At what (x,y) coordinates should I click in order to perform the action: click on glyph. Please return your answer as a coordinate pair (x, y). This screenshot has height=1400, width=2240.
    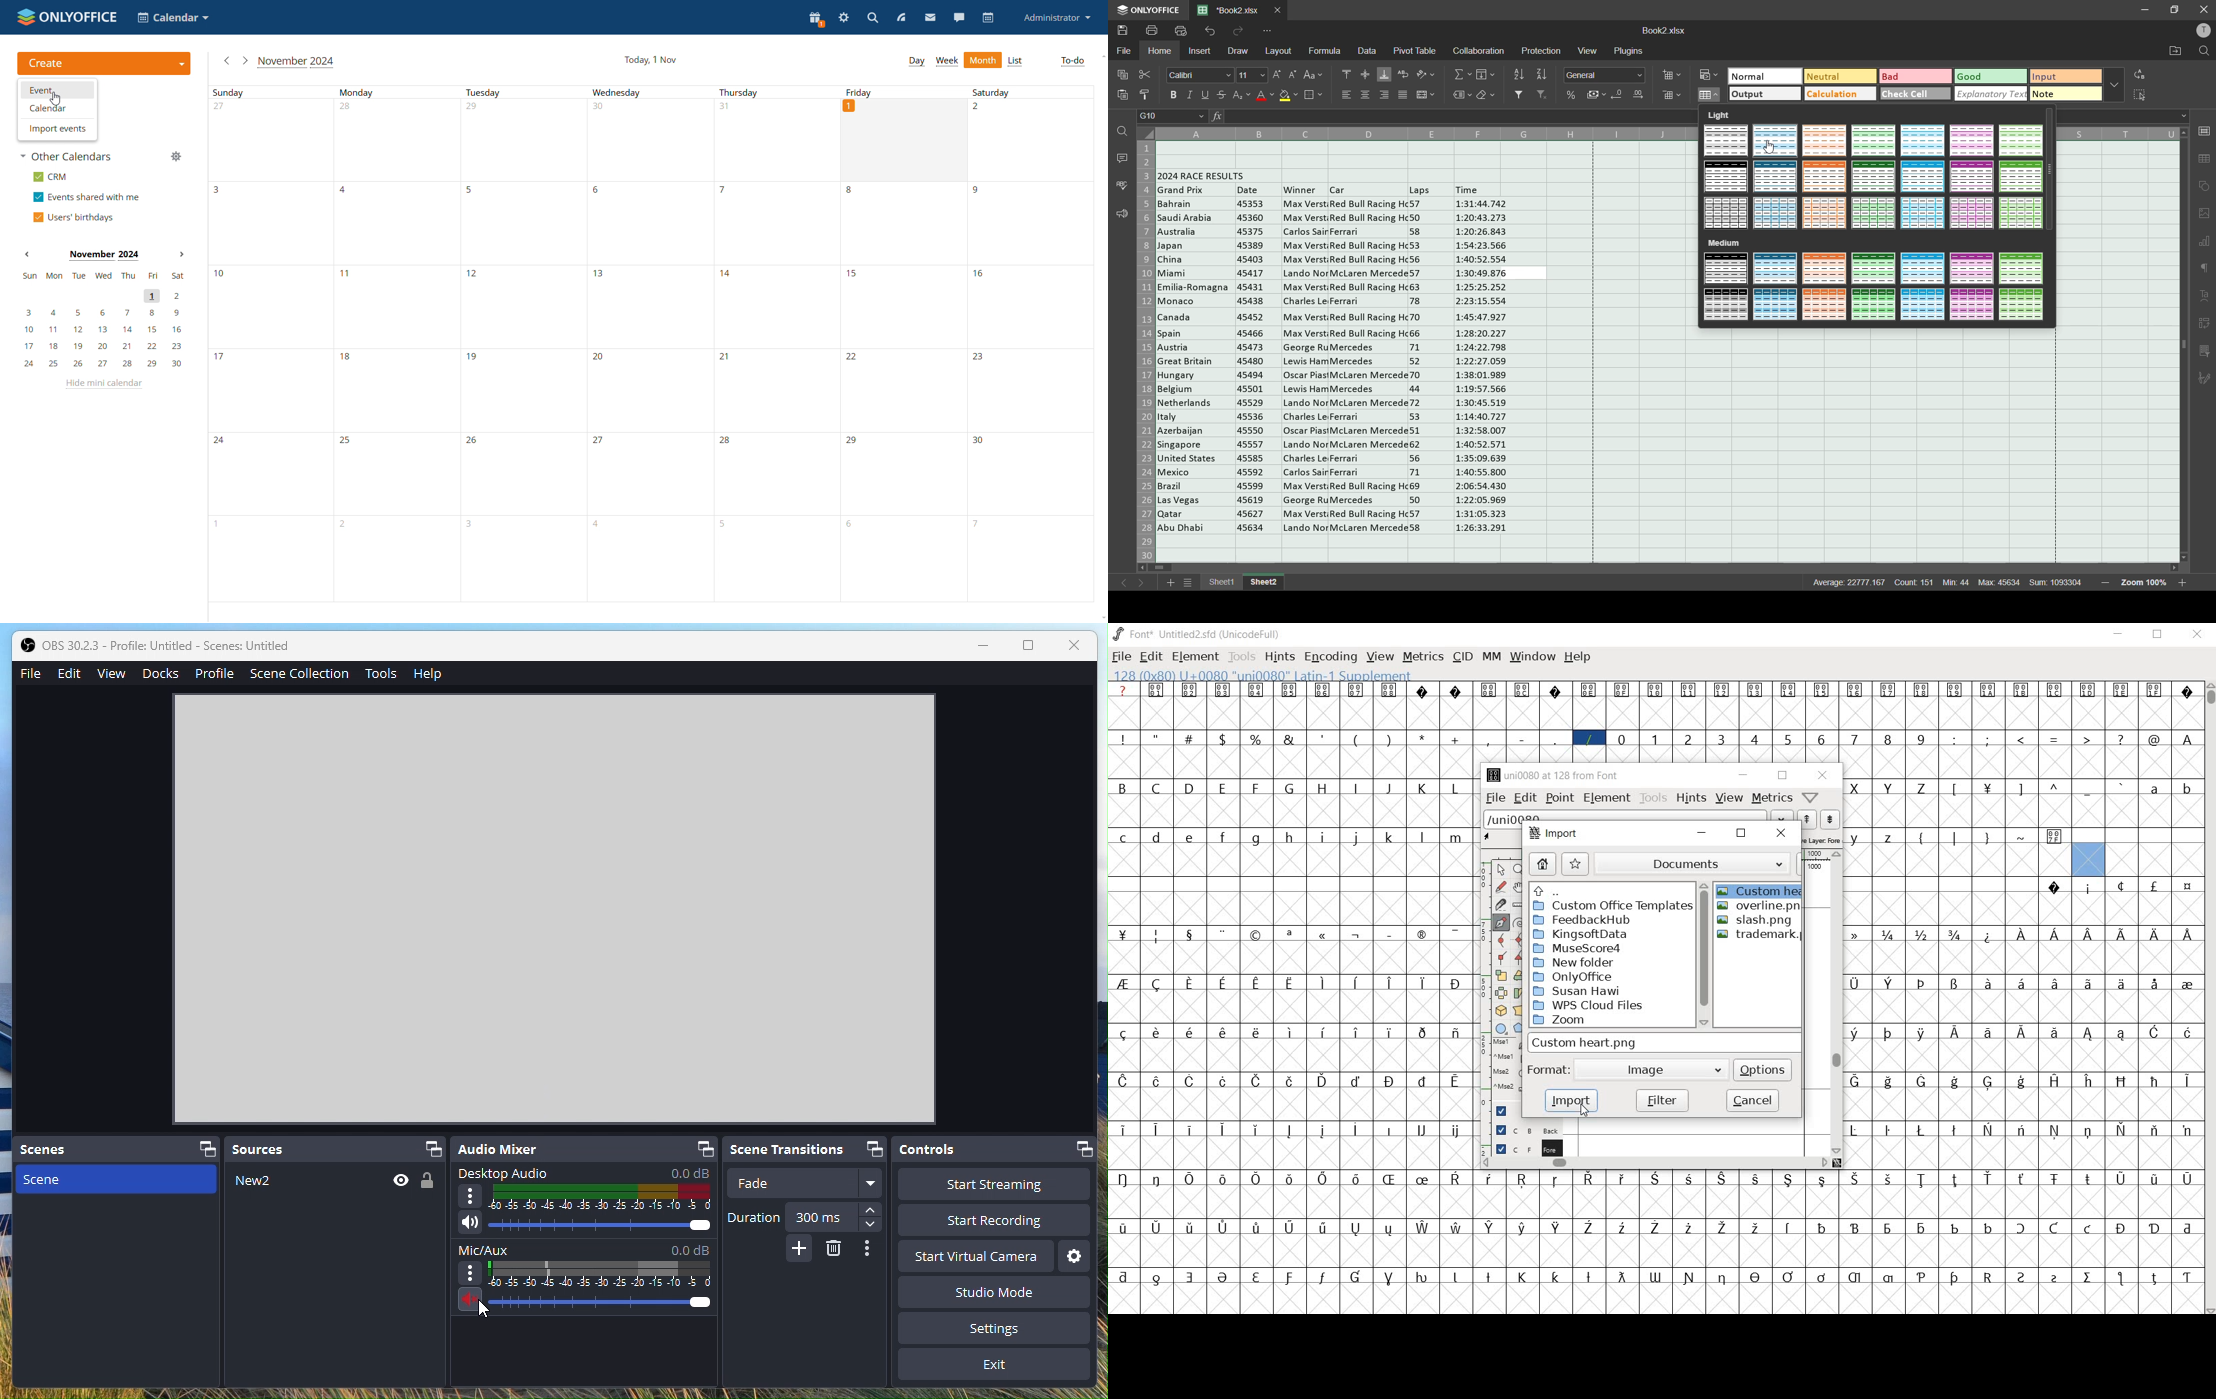
    Looking at the image, I should click on (1954, 1130).